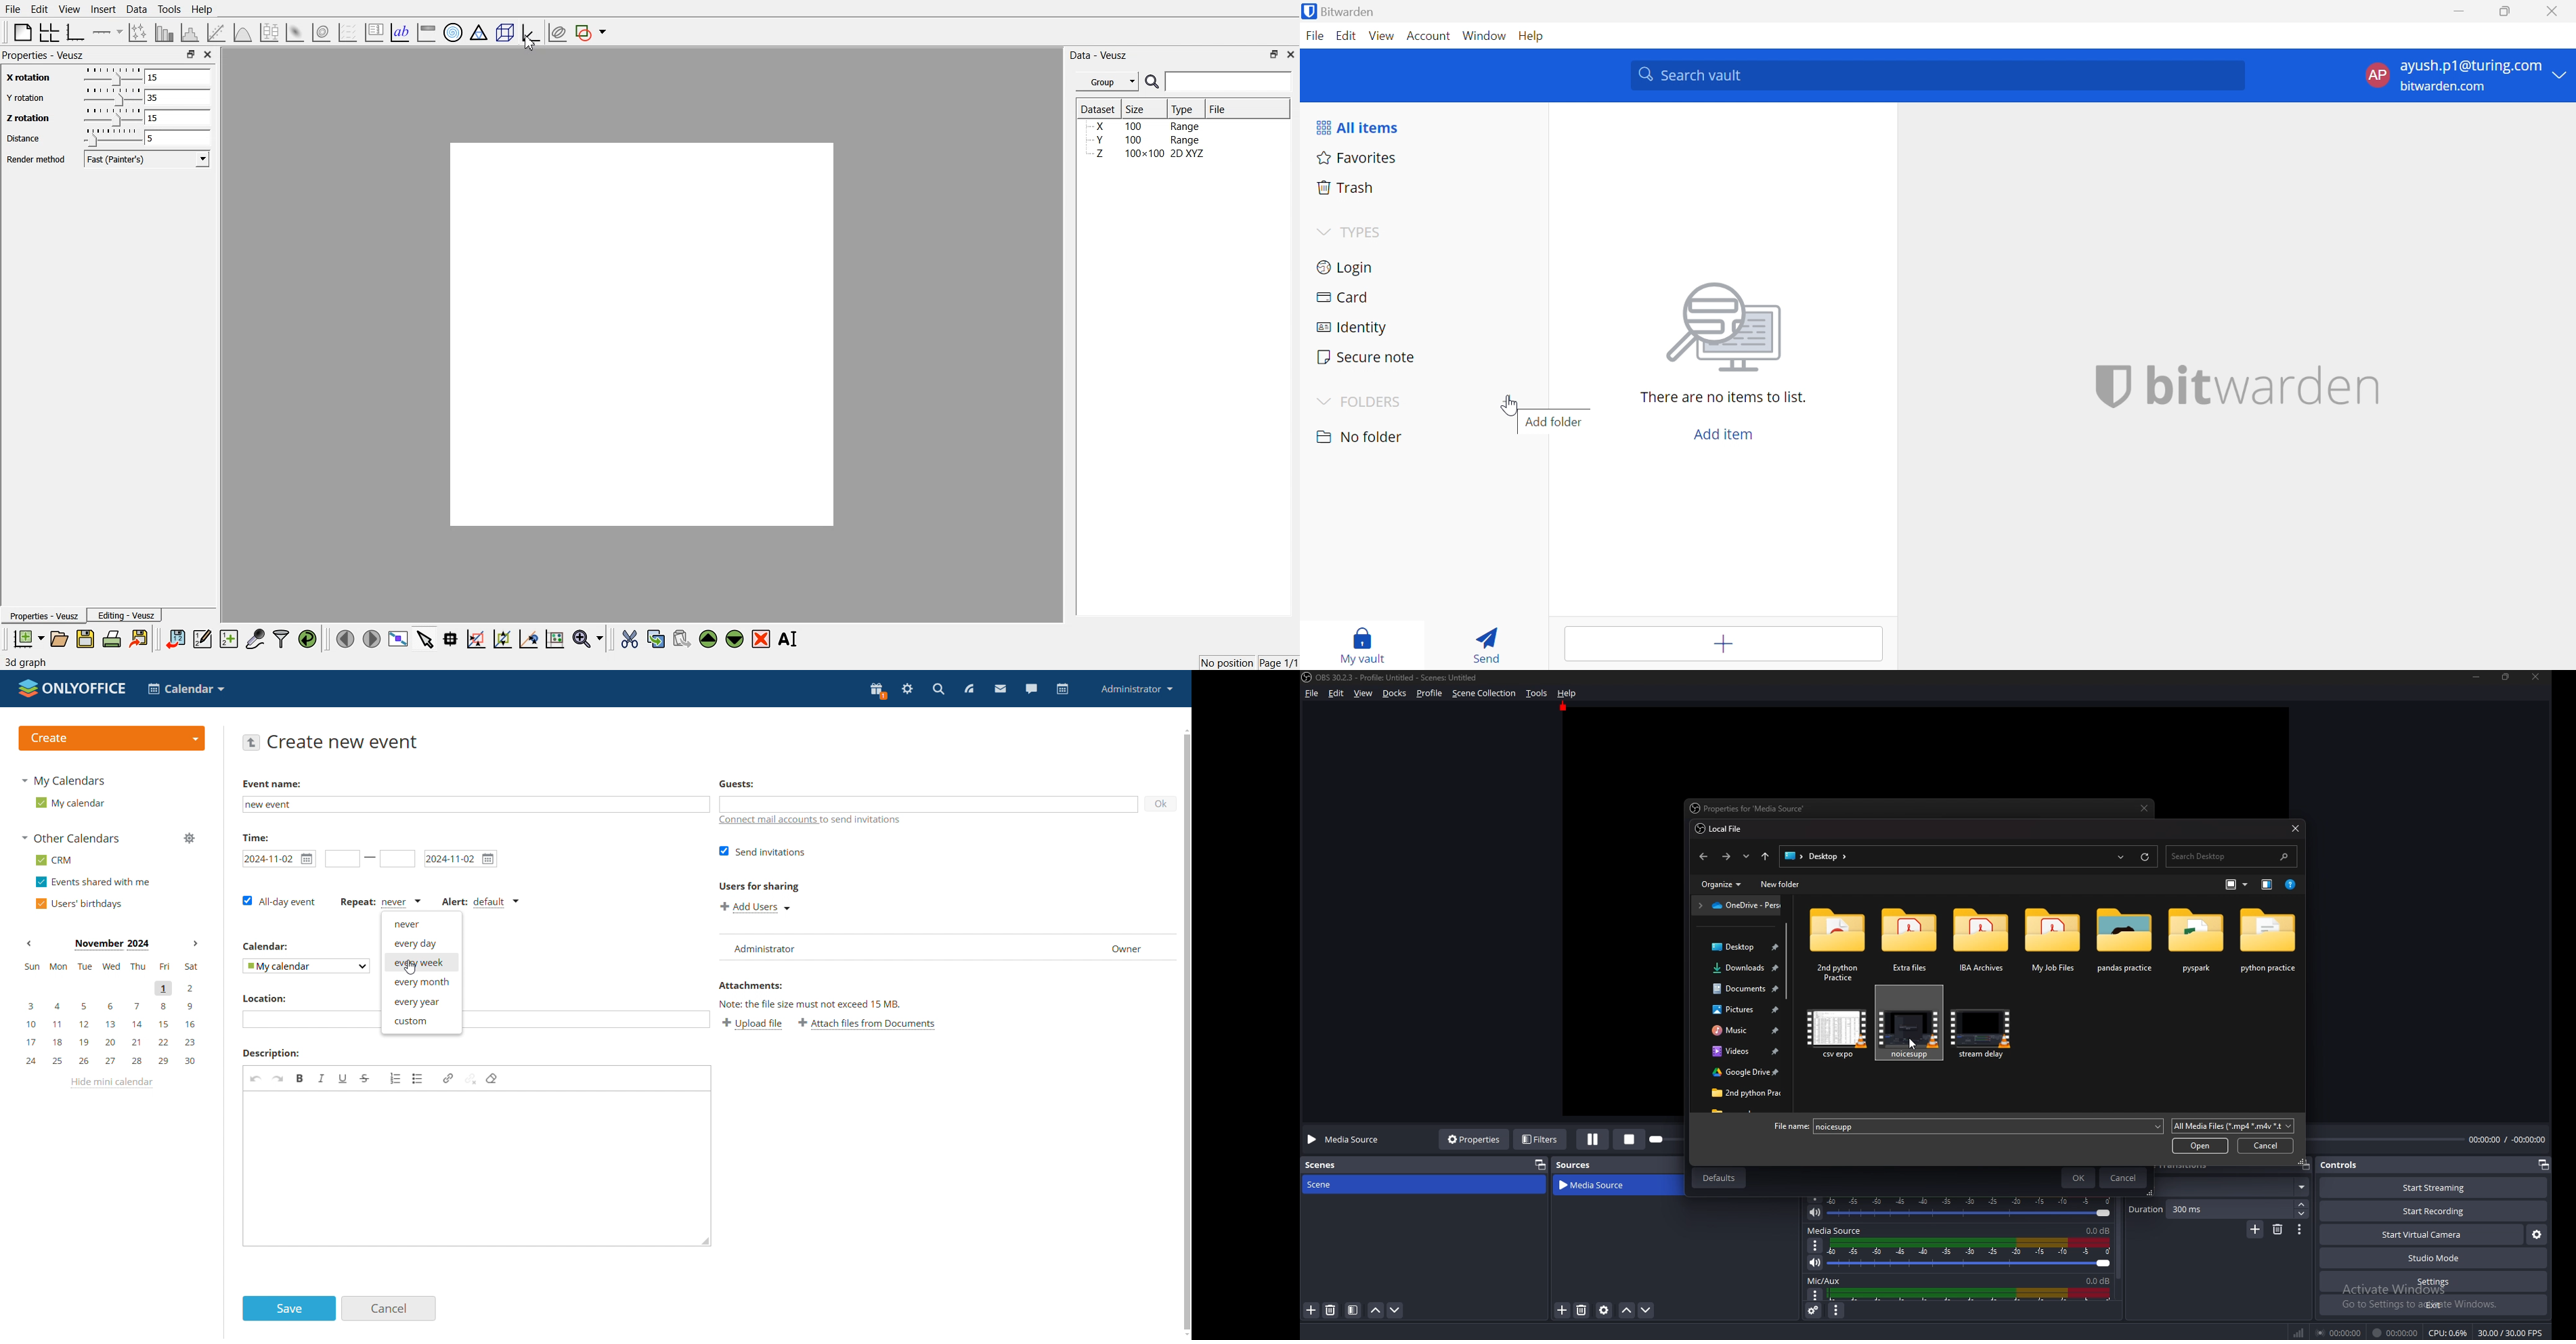 The height and width of the screenshot is (1344, 2576). What do you see at coordinates (1627, 1311) in the screenshot?
I see `Move sources up` at bounding box center [1627, 1311].